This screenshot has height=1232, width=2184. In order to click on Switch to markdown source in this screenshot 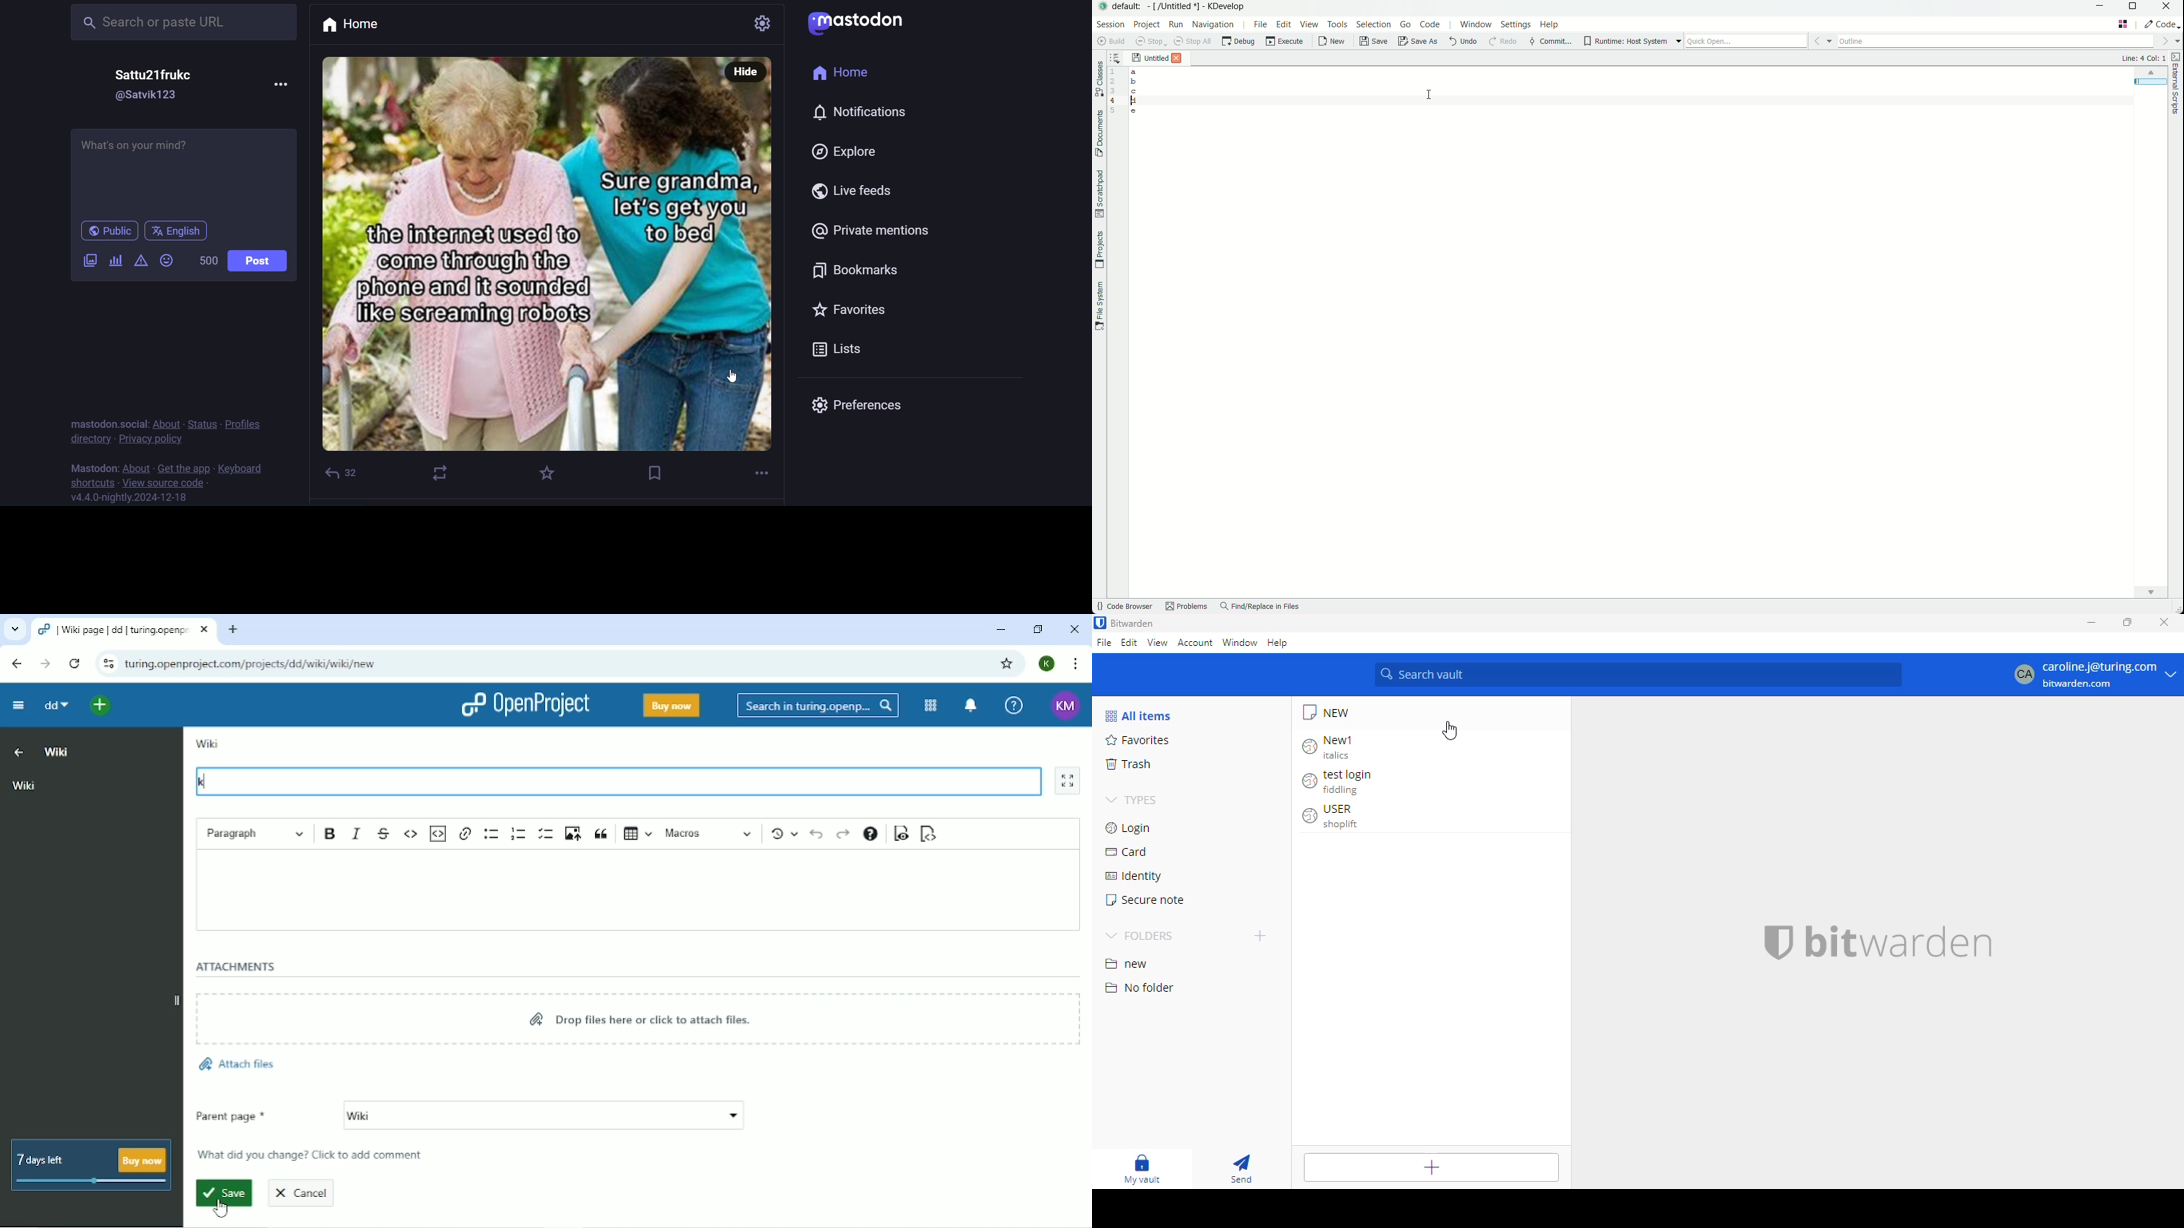, I will do `click(929, 832)`.